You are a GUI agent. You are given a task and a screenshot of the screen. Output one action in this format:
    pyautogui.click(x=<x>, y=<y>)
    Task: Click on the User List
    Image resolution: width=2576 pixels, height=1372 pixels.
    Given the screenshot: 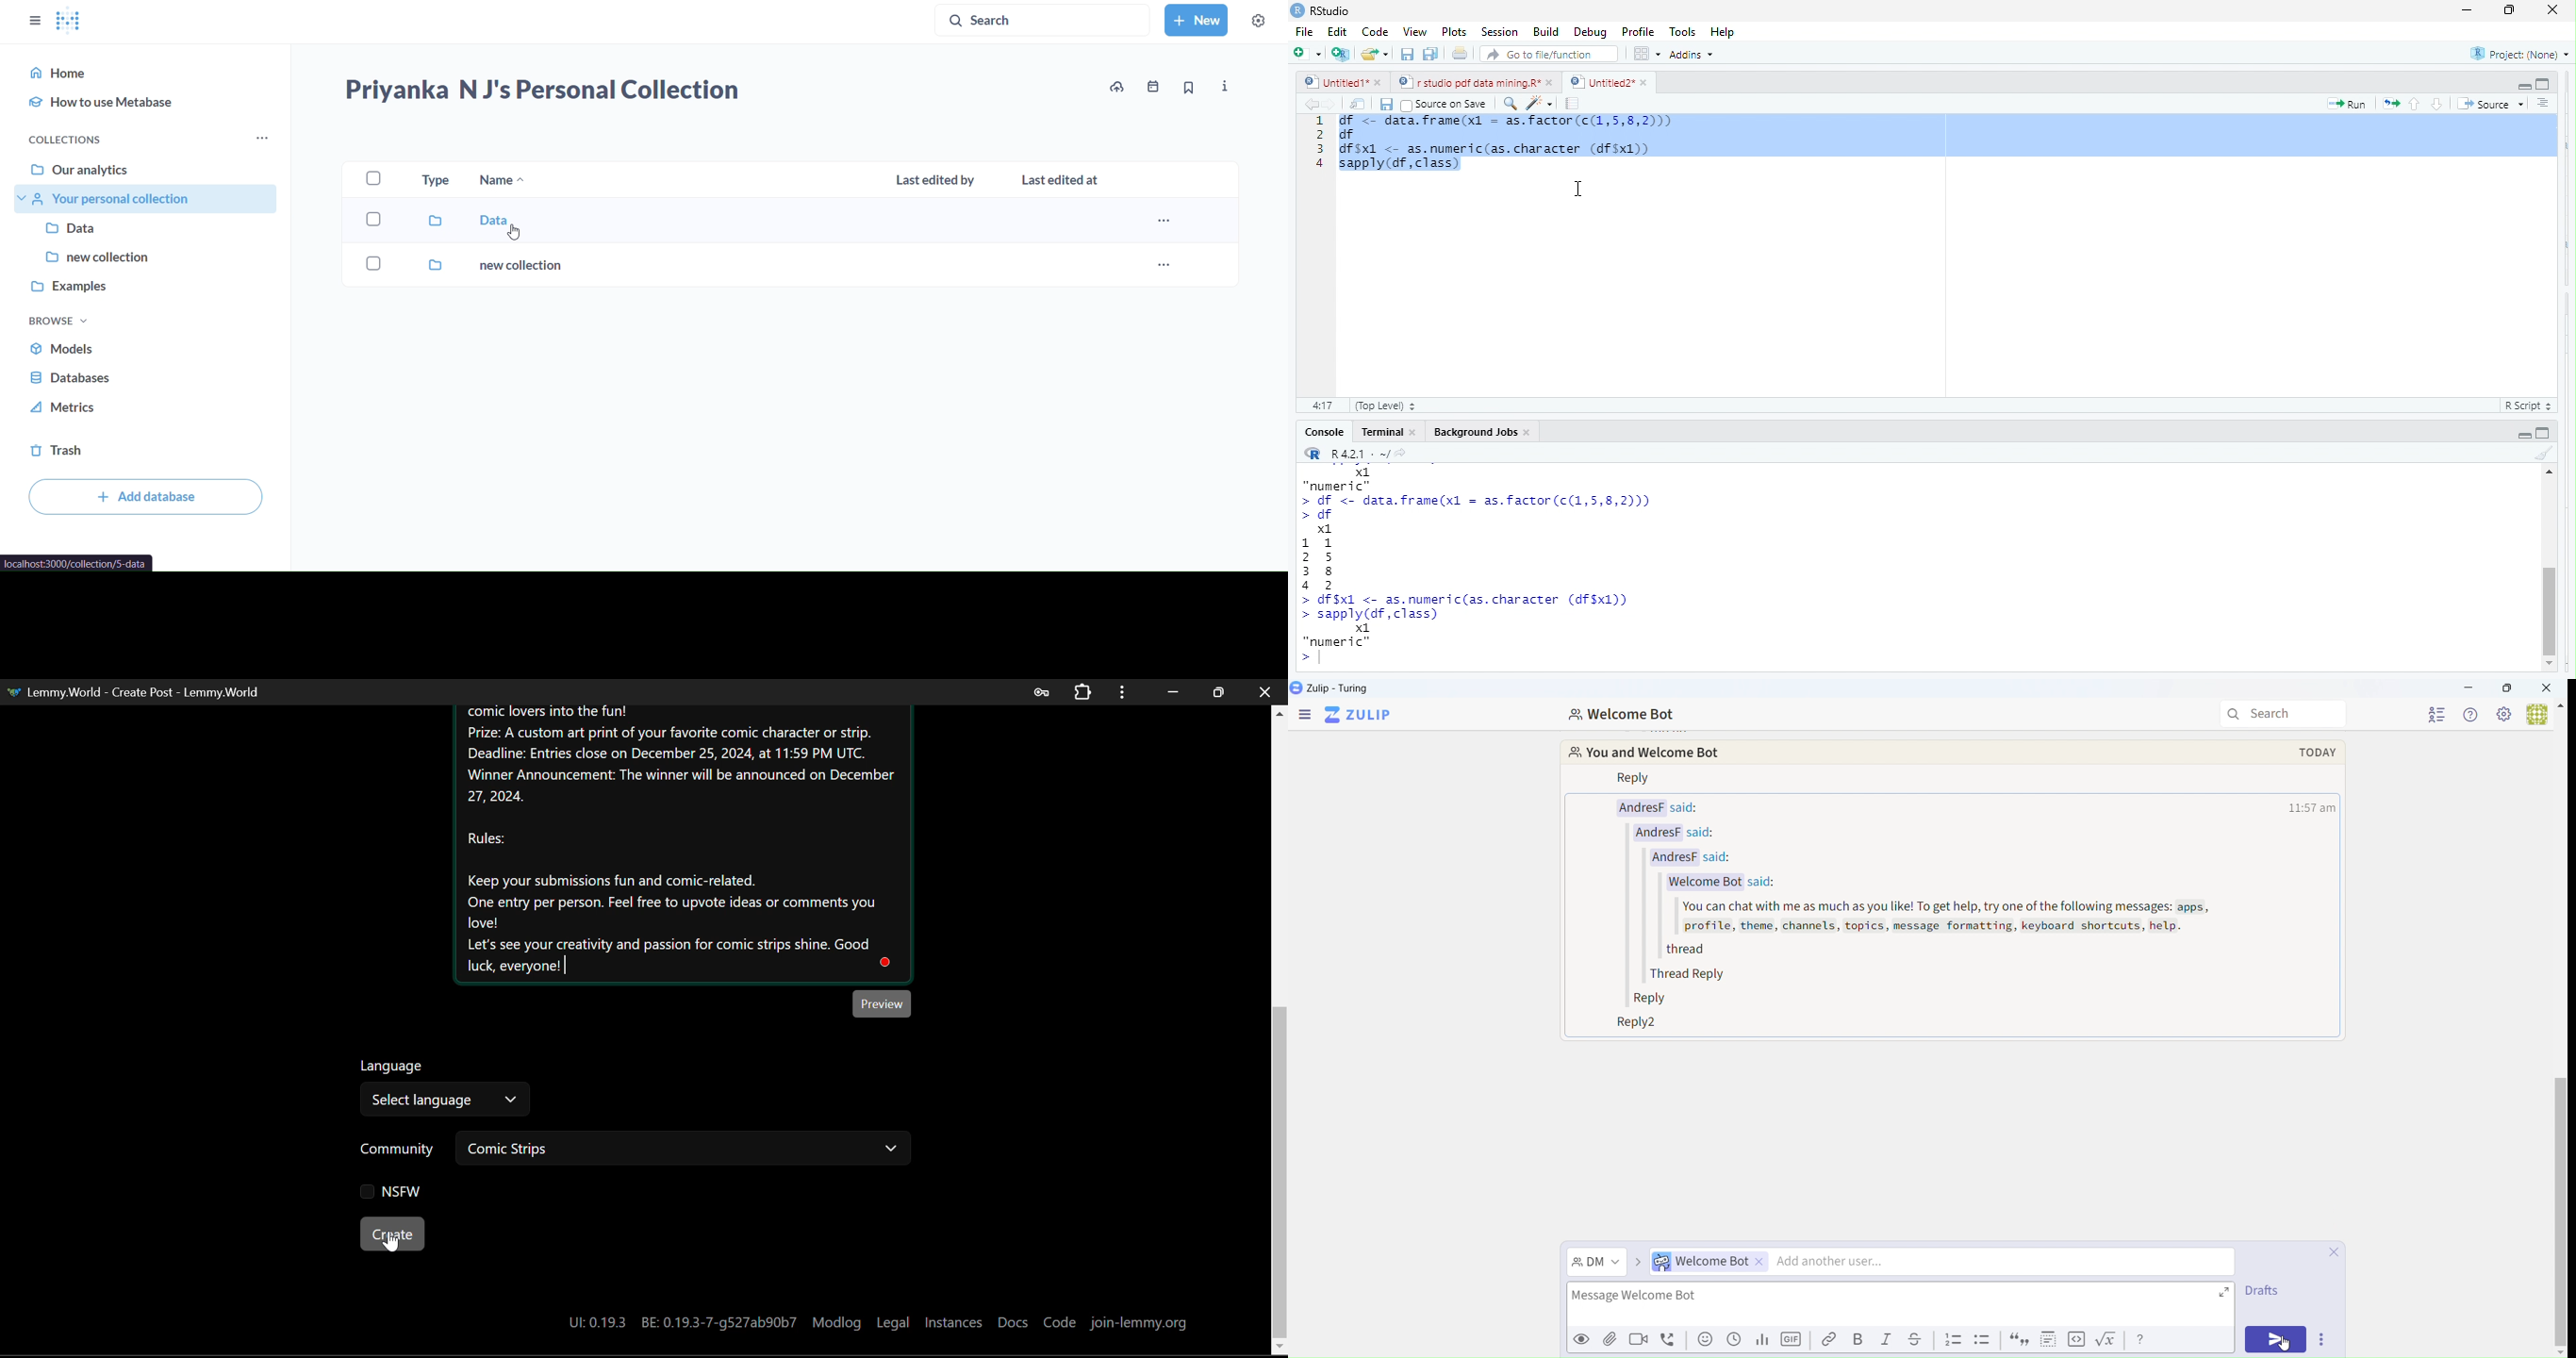 What is the action you would take?
    pyautogui.click(x=2442, y=716)
    